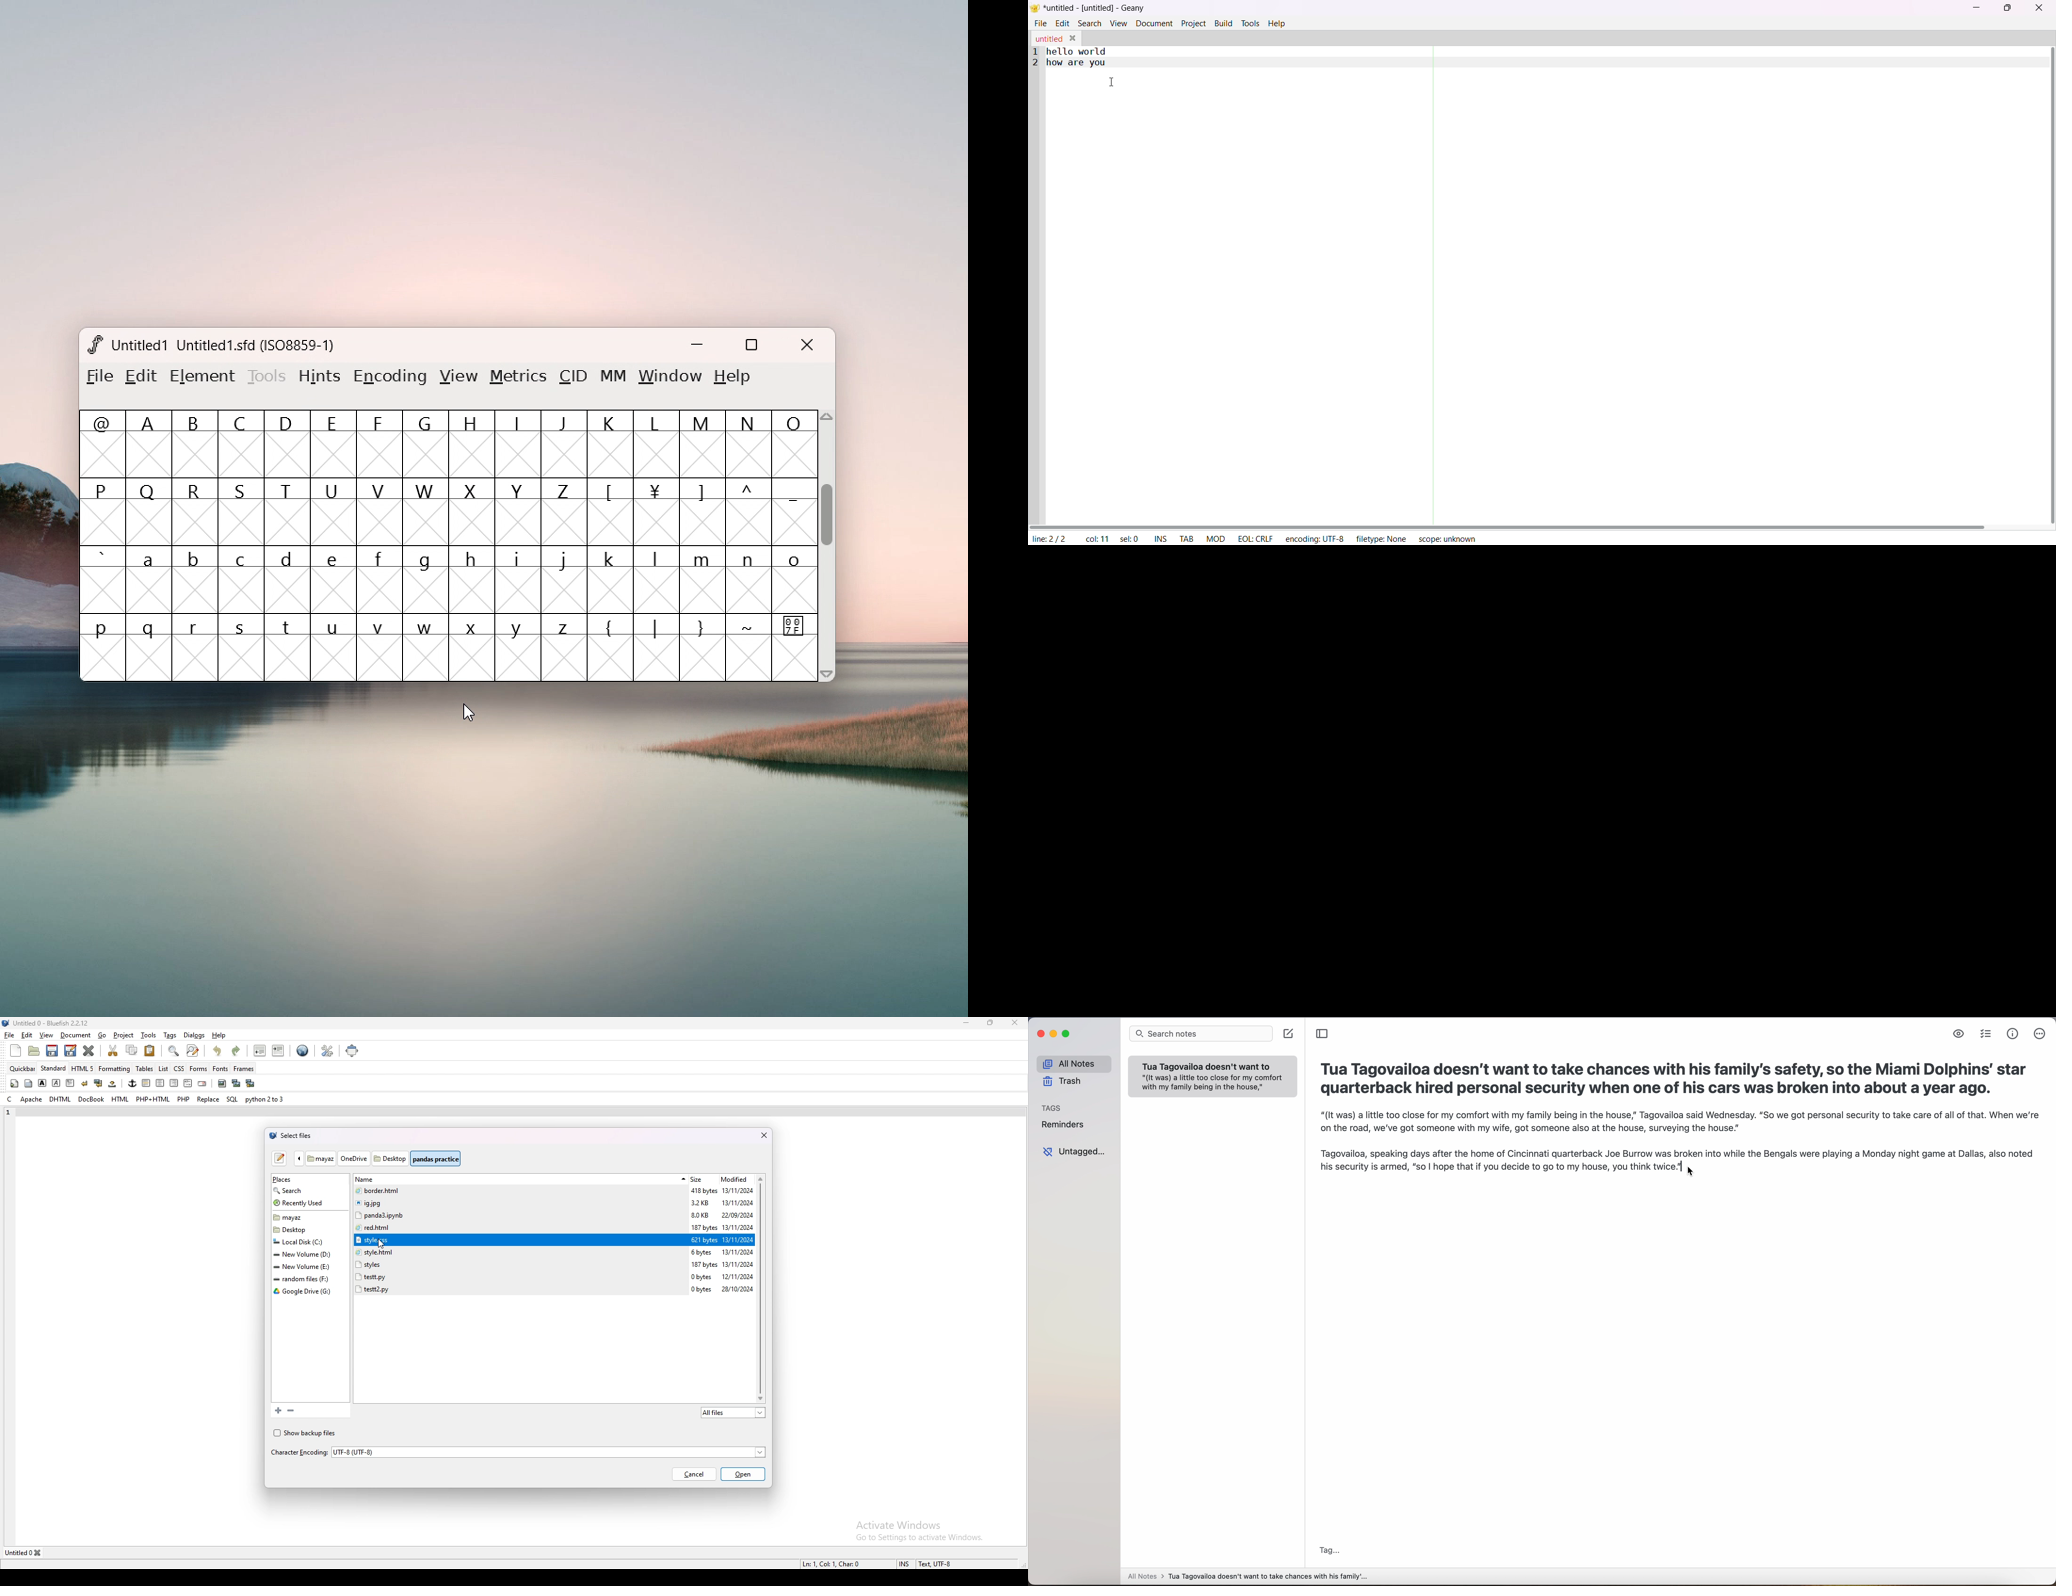  What do you see at coordinates (1675, 1078) in the screenshot?
I see `Tua Tagovailoa doesn't want to take chances with his family's safety, so the Miami Dolphins’ star
quarterback hired personal security when one of his cars was broken into about a year ago.` at bounding box center [1675, 1078].